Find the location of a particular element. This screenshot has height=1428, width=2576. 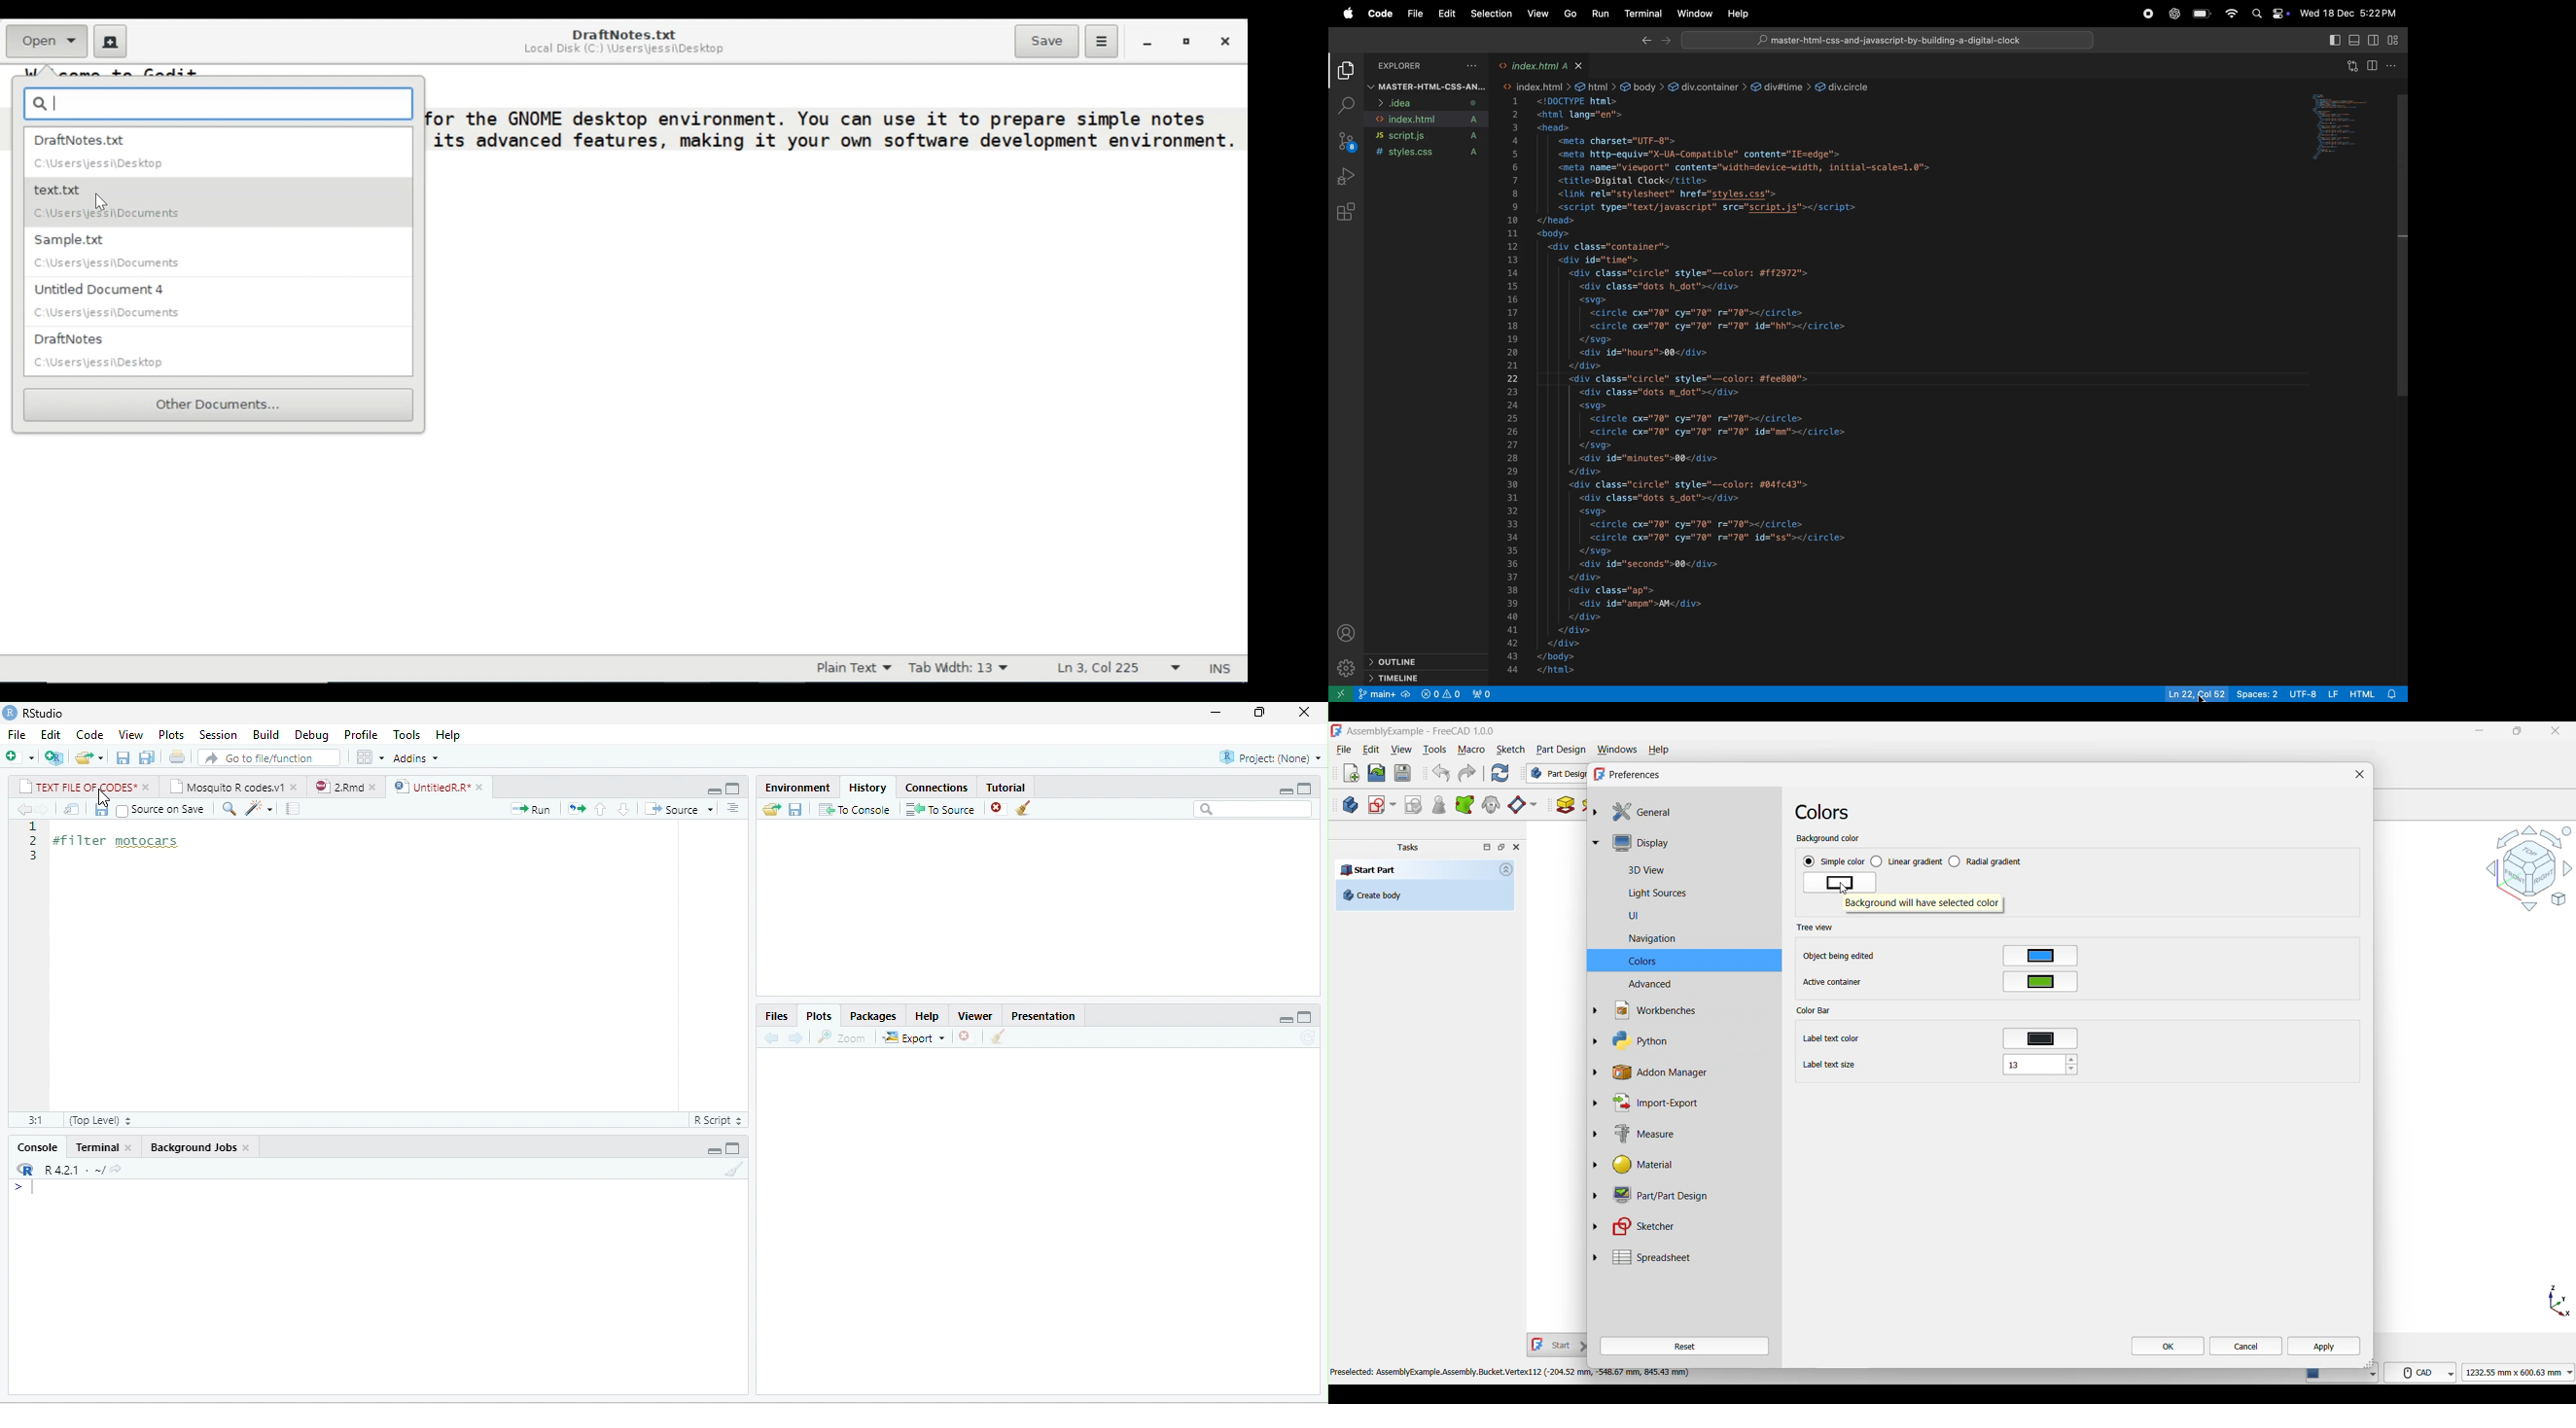

close is located at coordinates (296, 789).